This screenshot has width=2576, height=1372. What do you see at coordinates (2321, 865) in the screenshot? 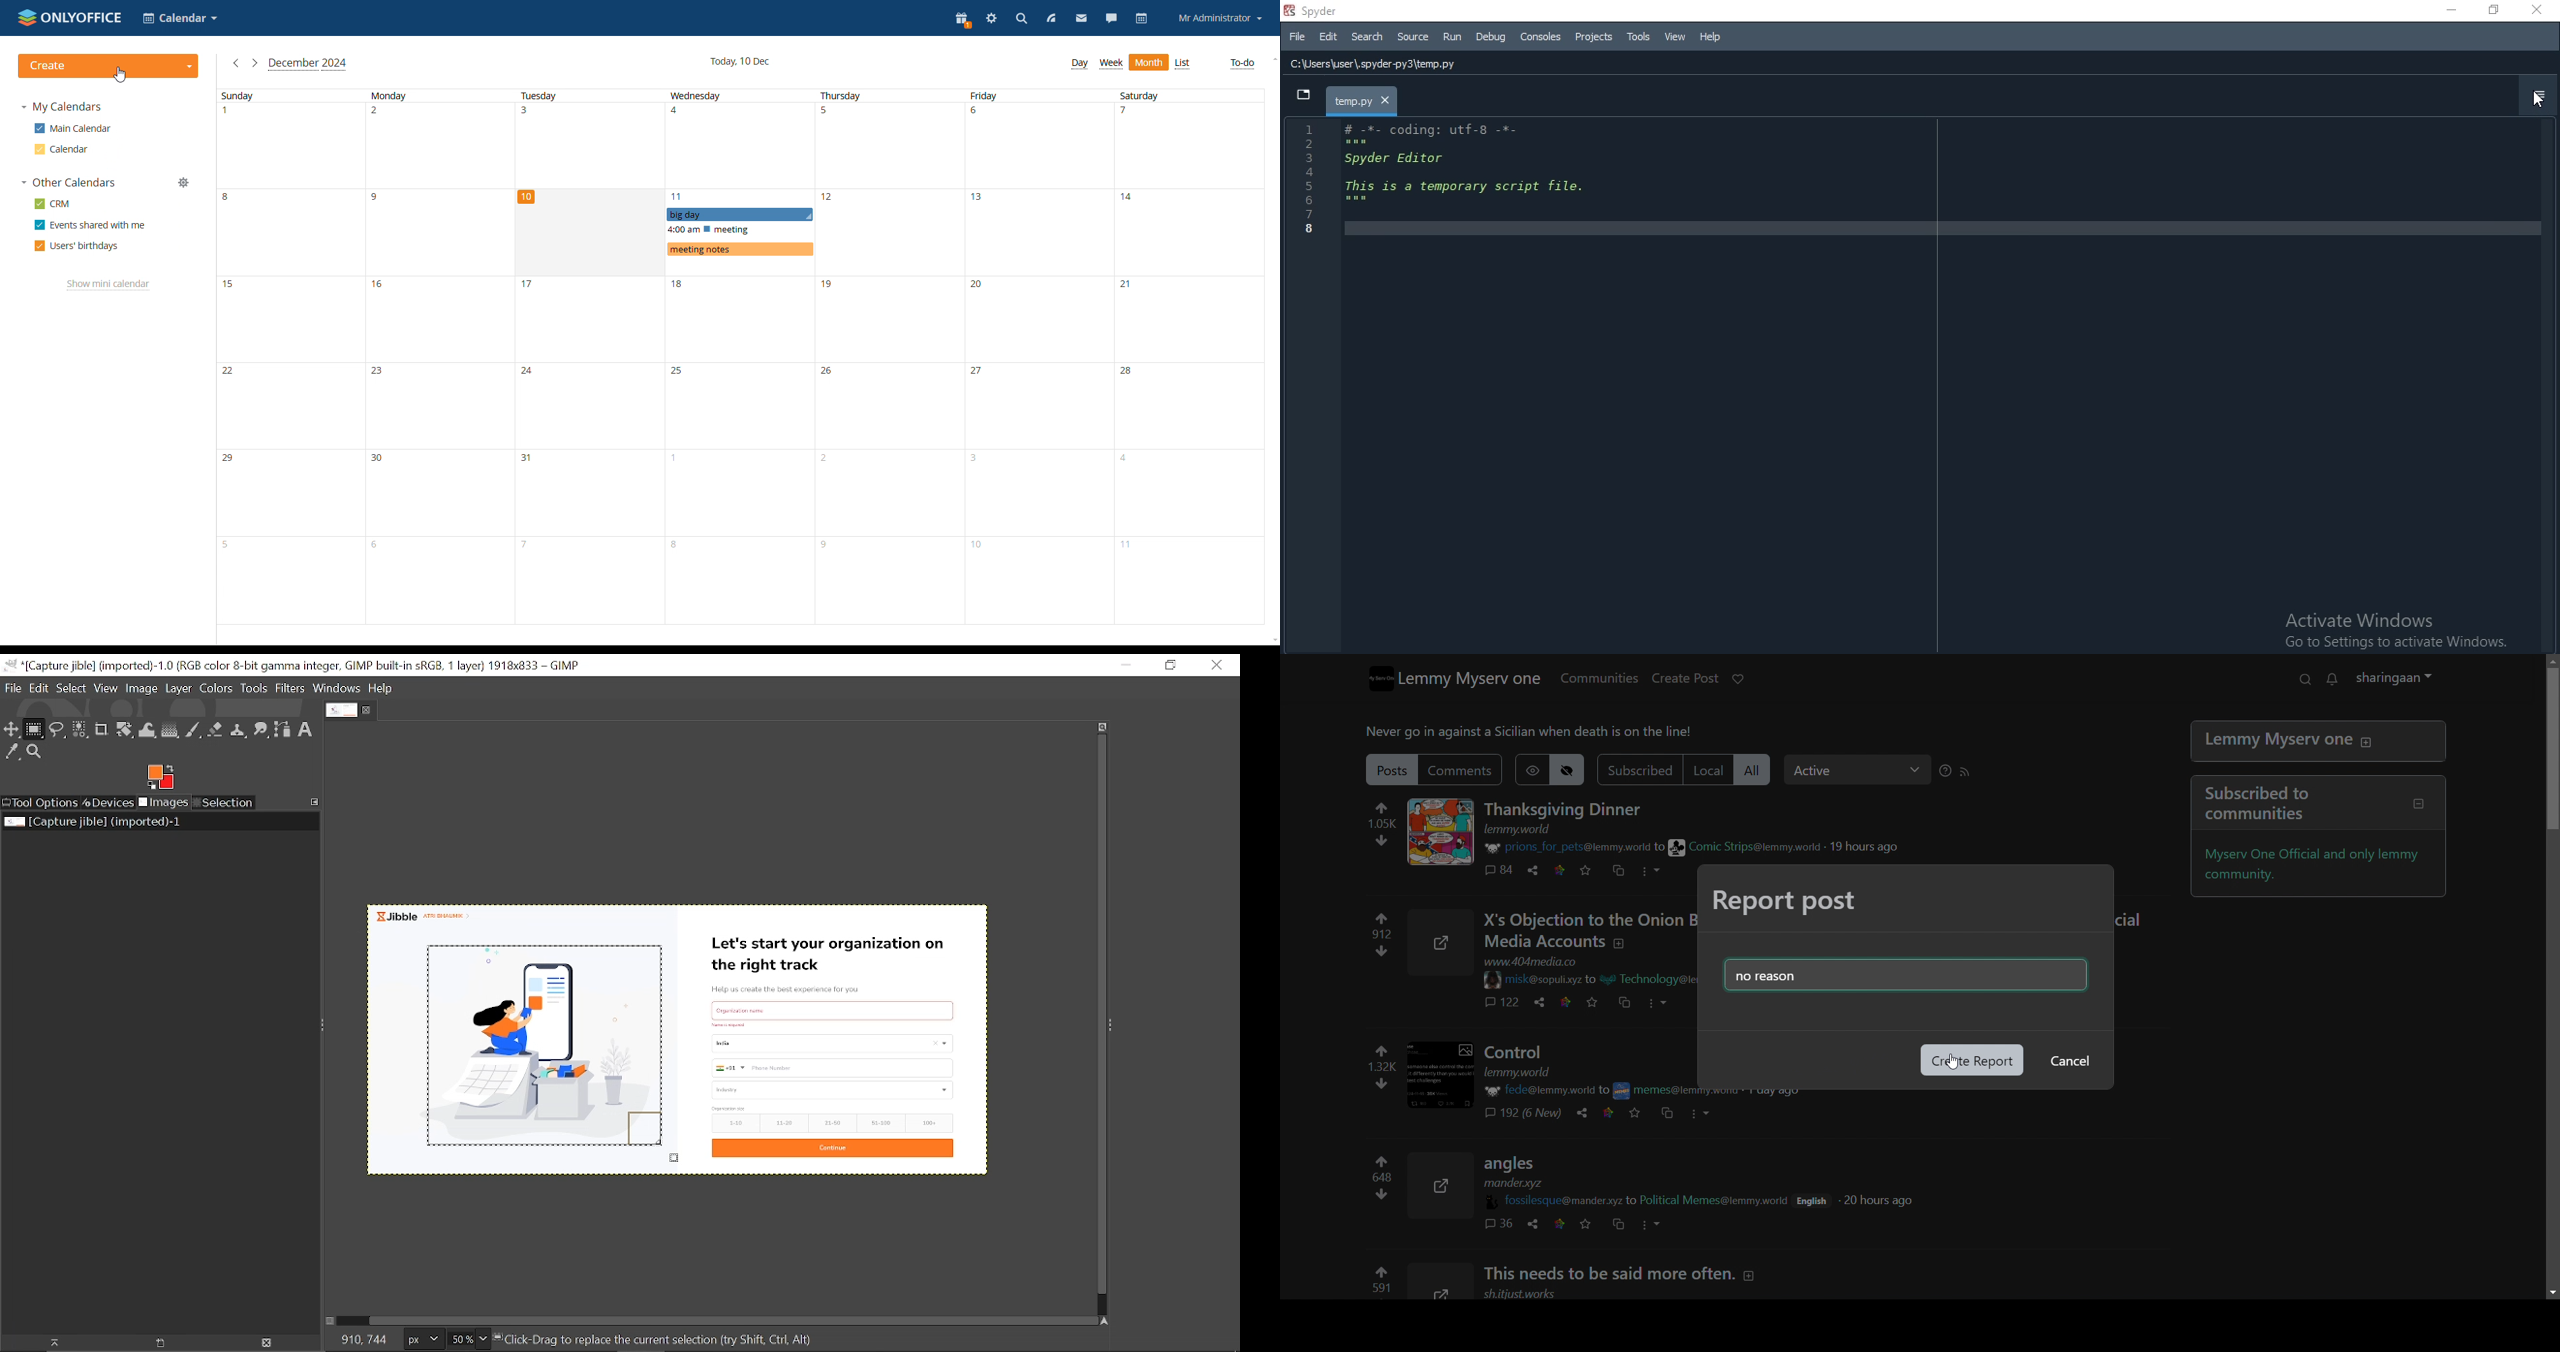
I see `myserv one official and only lemmy community` at bounding box center [2321, 865].